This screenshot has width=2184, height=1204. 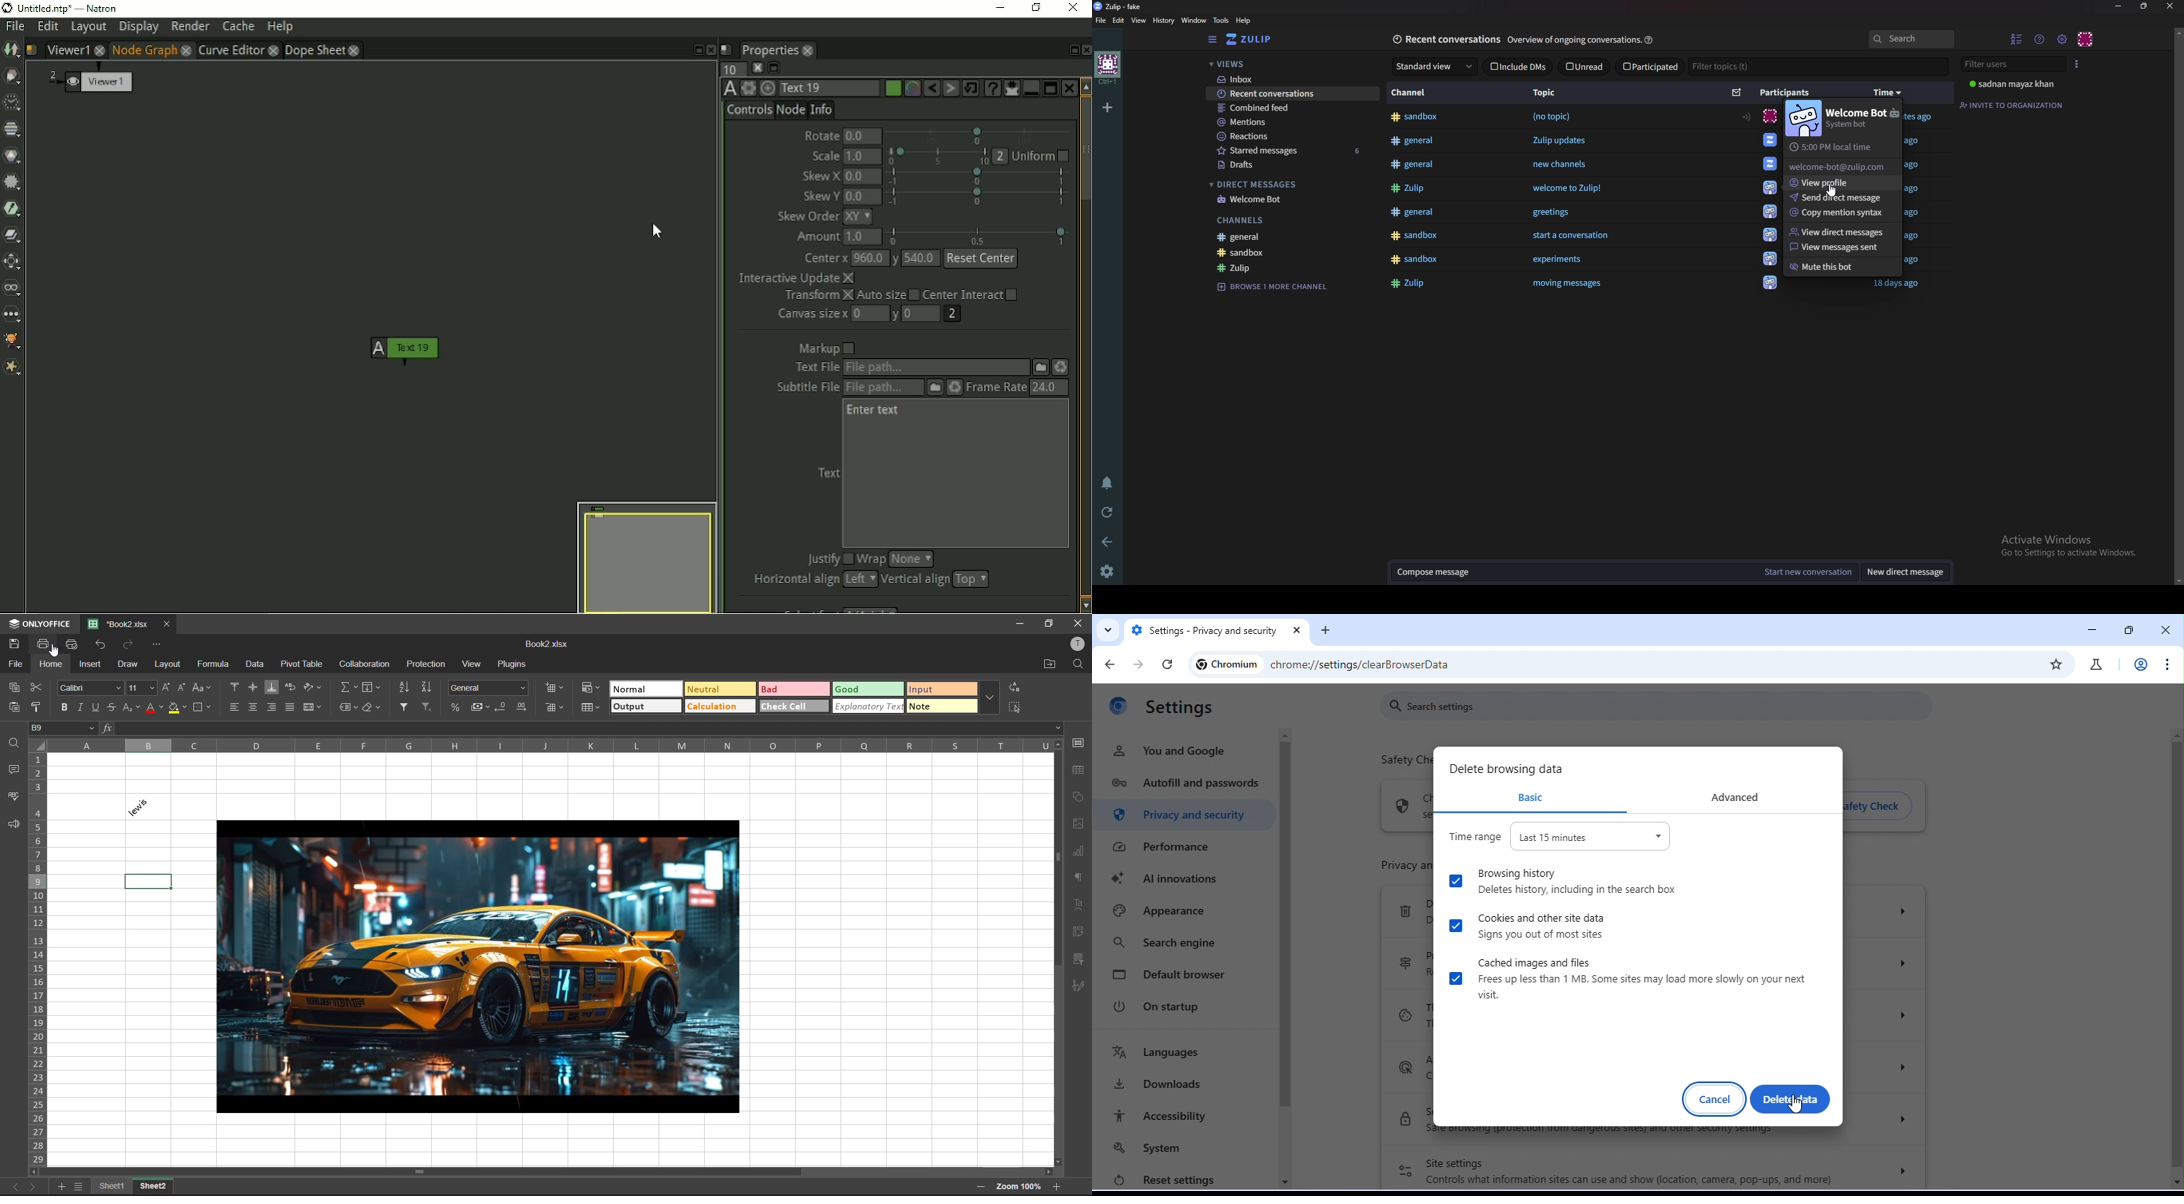 I want to click on Mentions, so click(x=1288, y=122).